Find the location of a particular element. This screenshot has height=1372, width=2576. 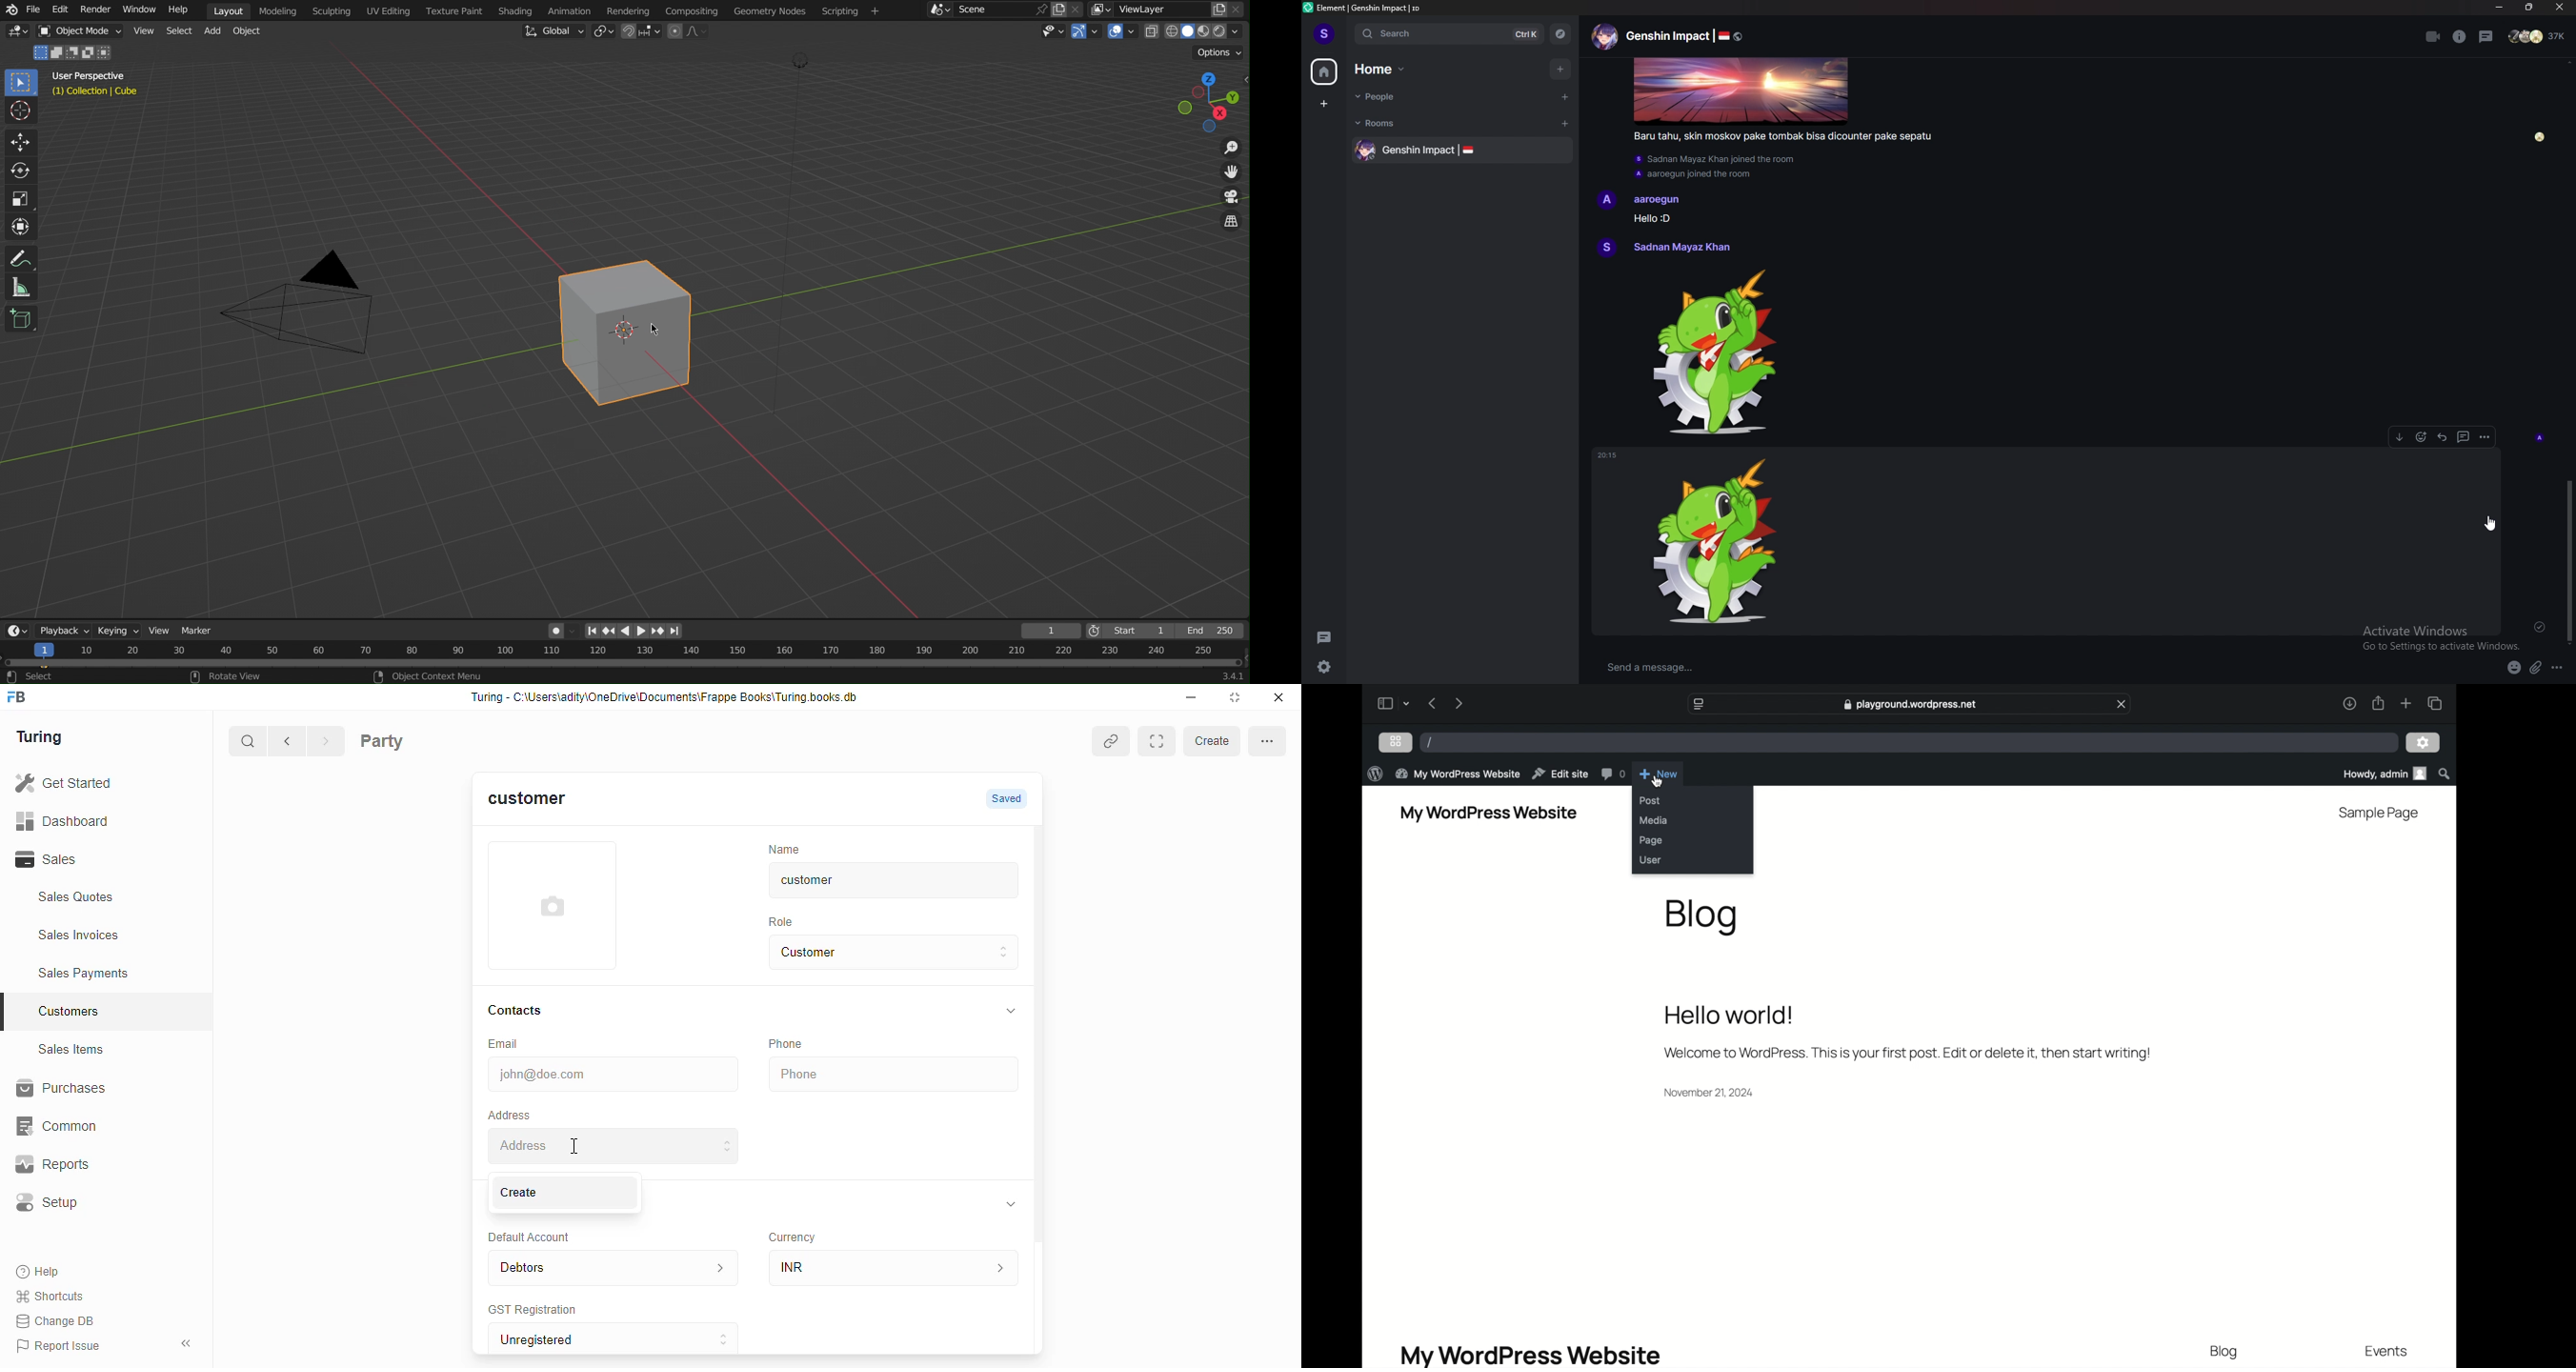

create a space is located at coordinates (1325, 104).